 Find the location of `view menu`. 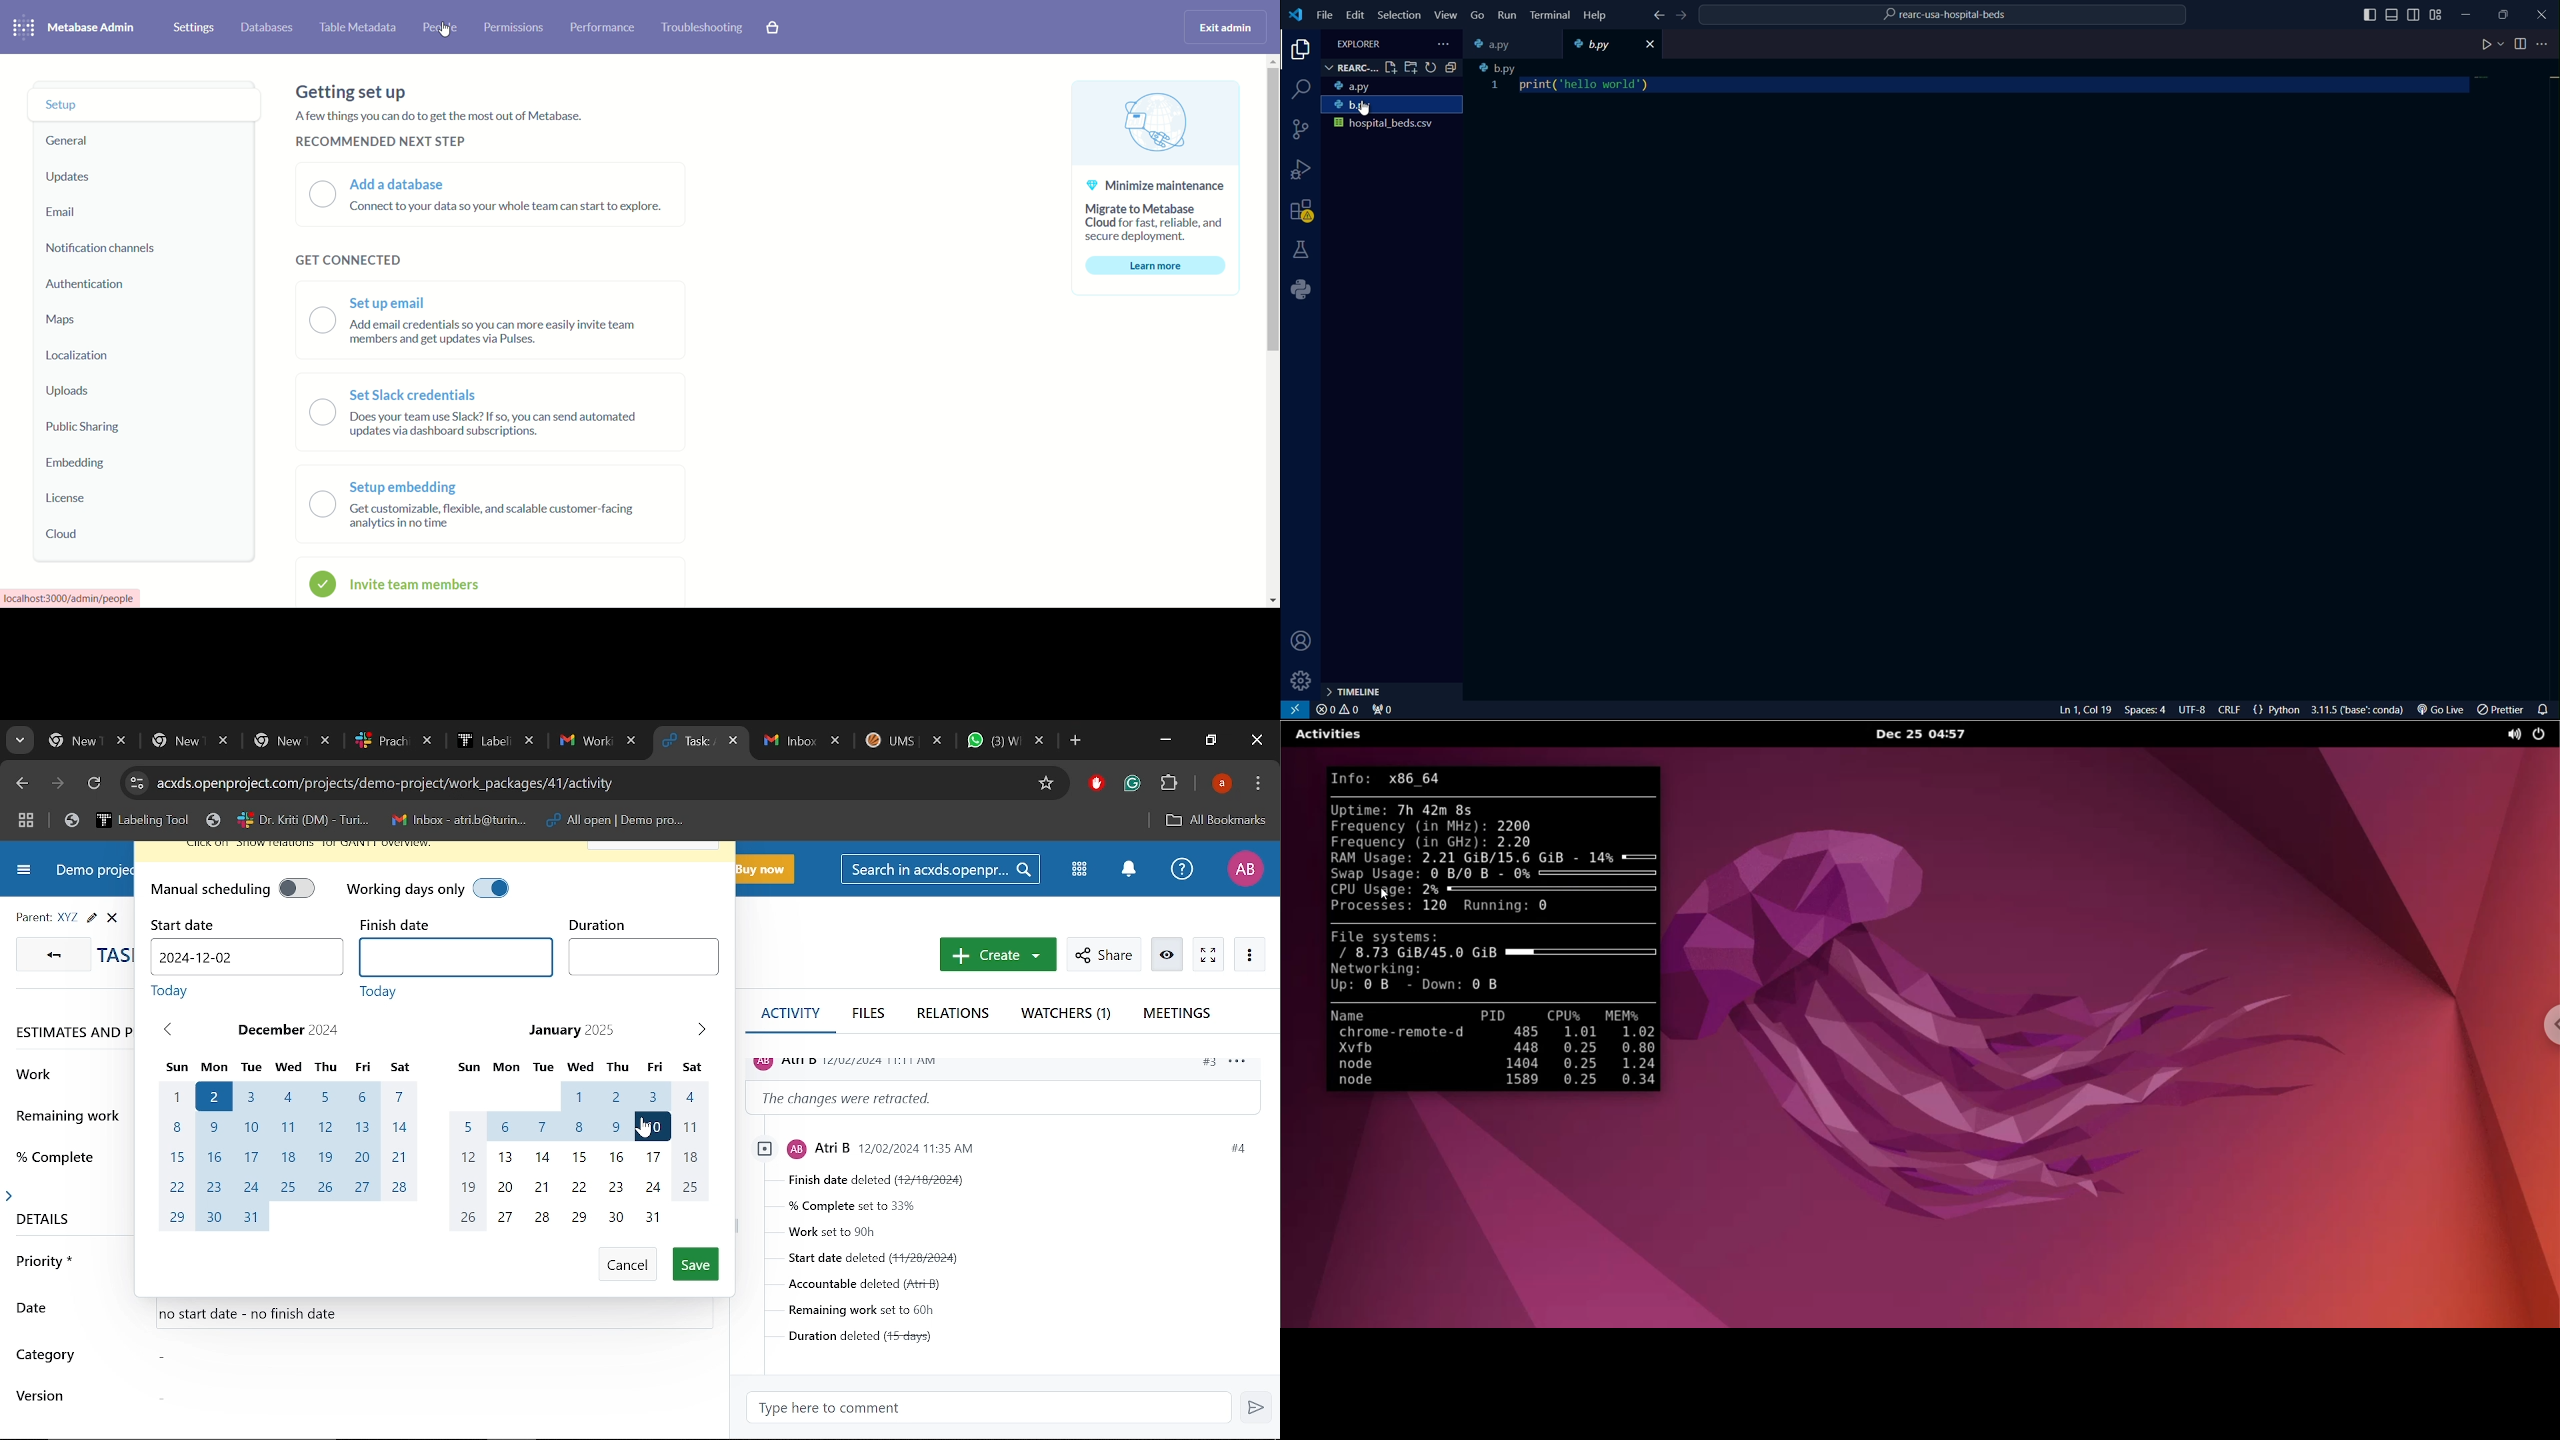

view menu is located at coordinates (1447, 13).